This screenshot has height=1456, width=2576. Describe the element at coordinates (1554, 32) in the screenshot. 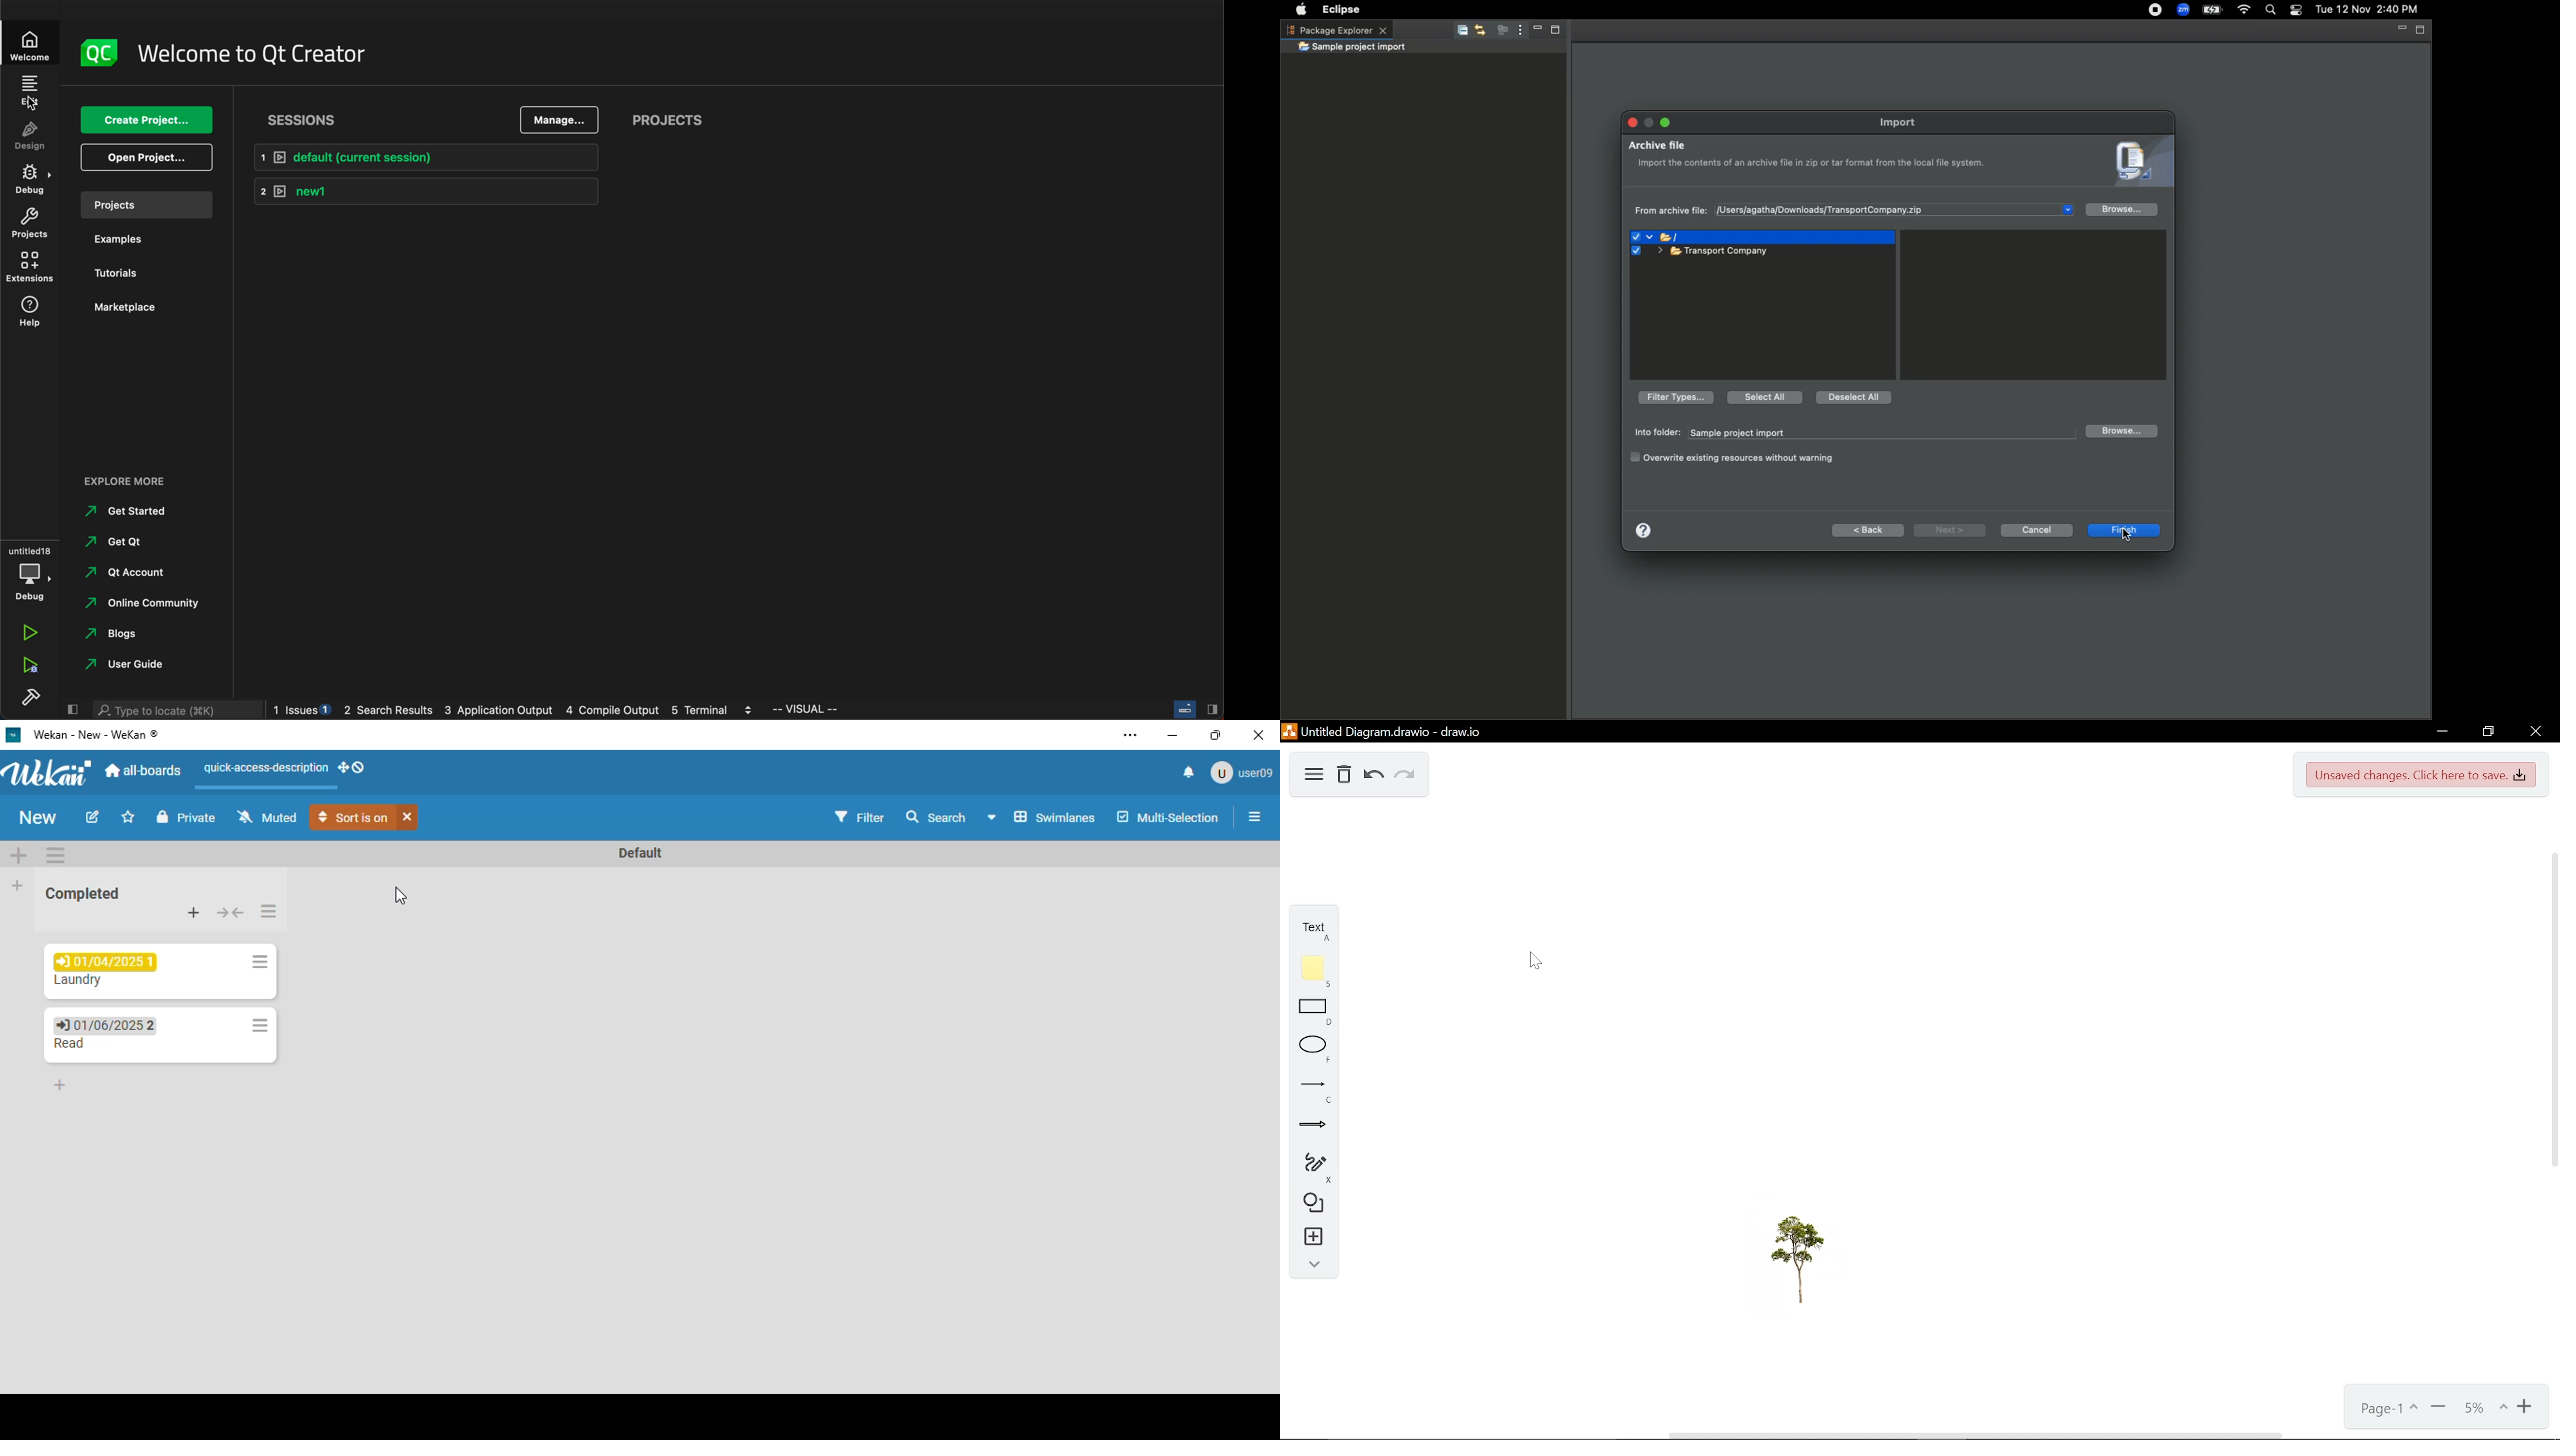

I see `Maximize` at that location.